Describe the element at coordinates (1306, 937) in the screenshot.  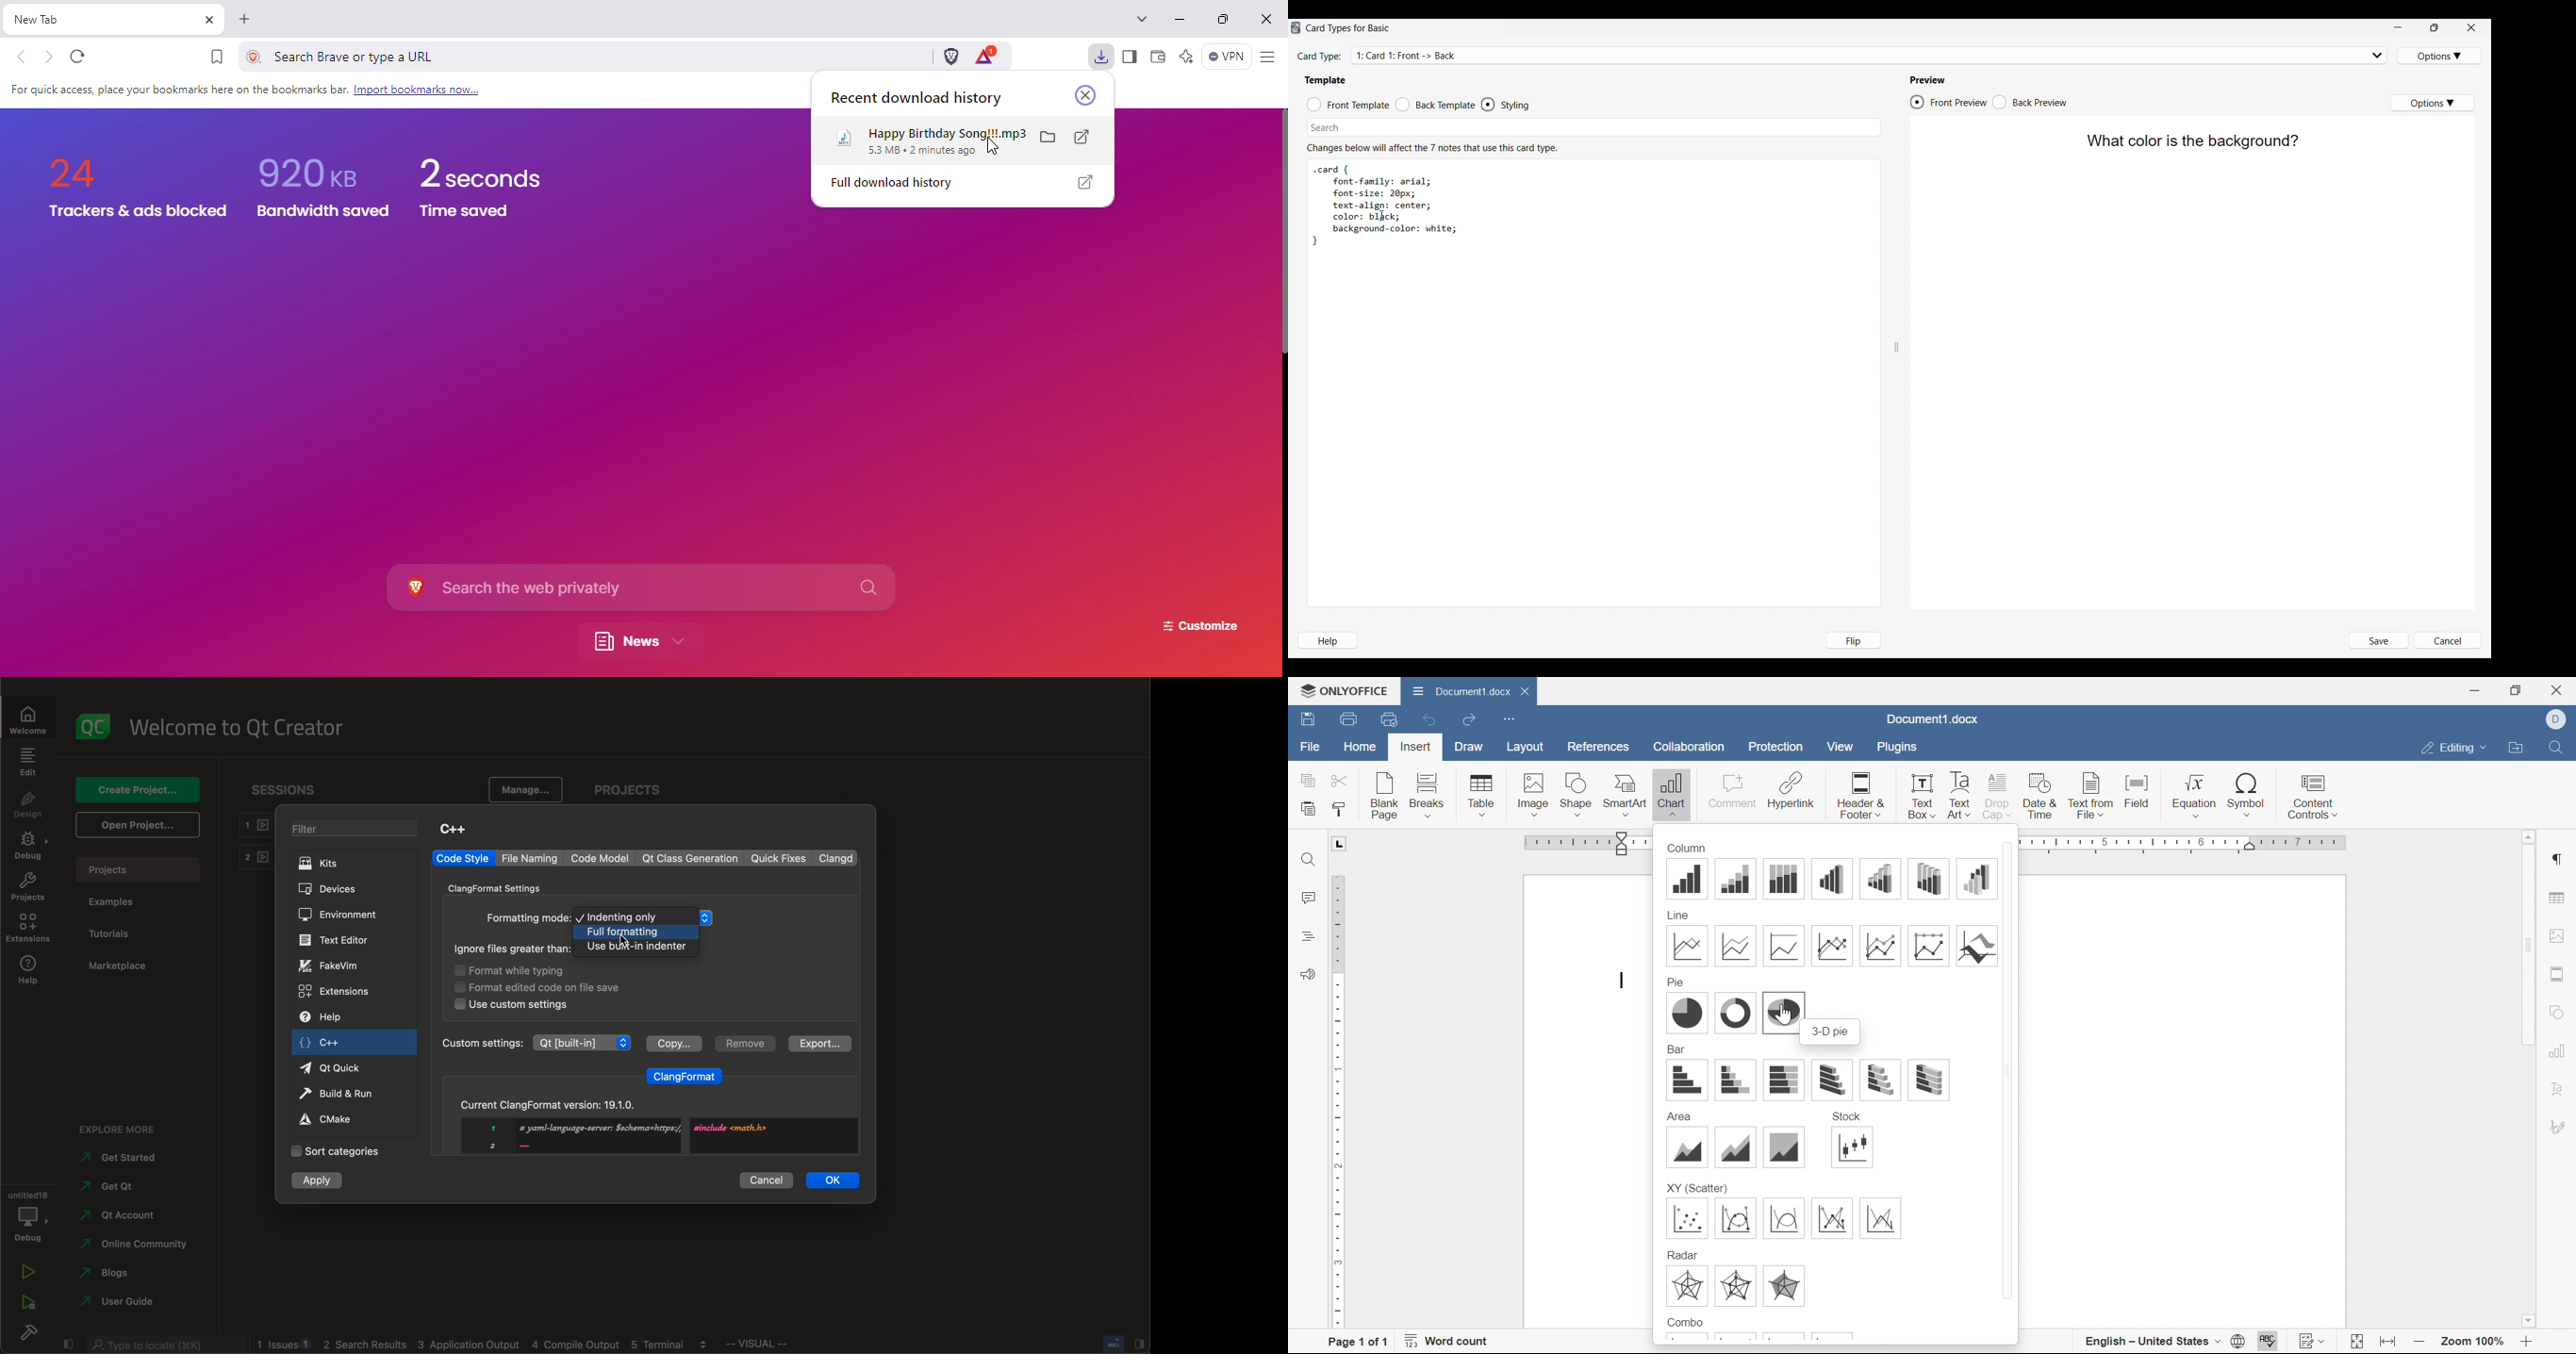
I see `Spell Checking` at that location.